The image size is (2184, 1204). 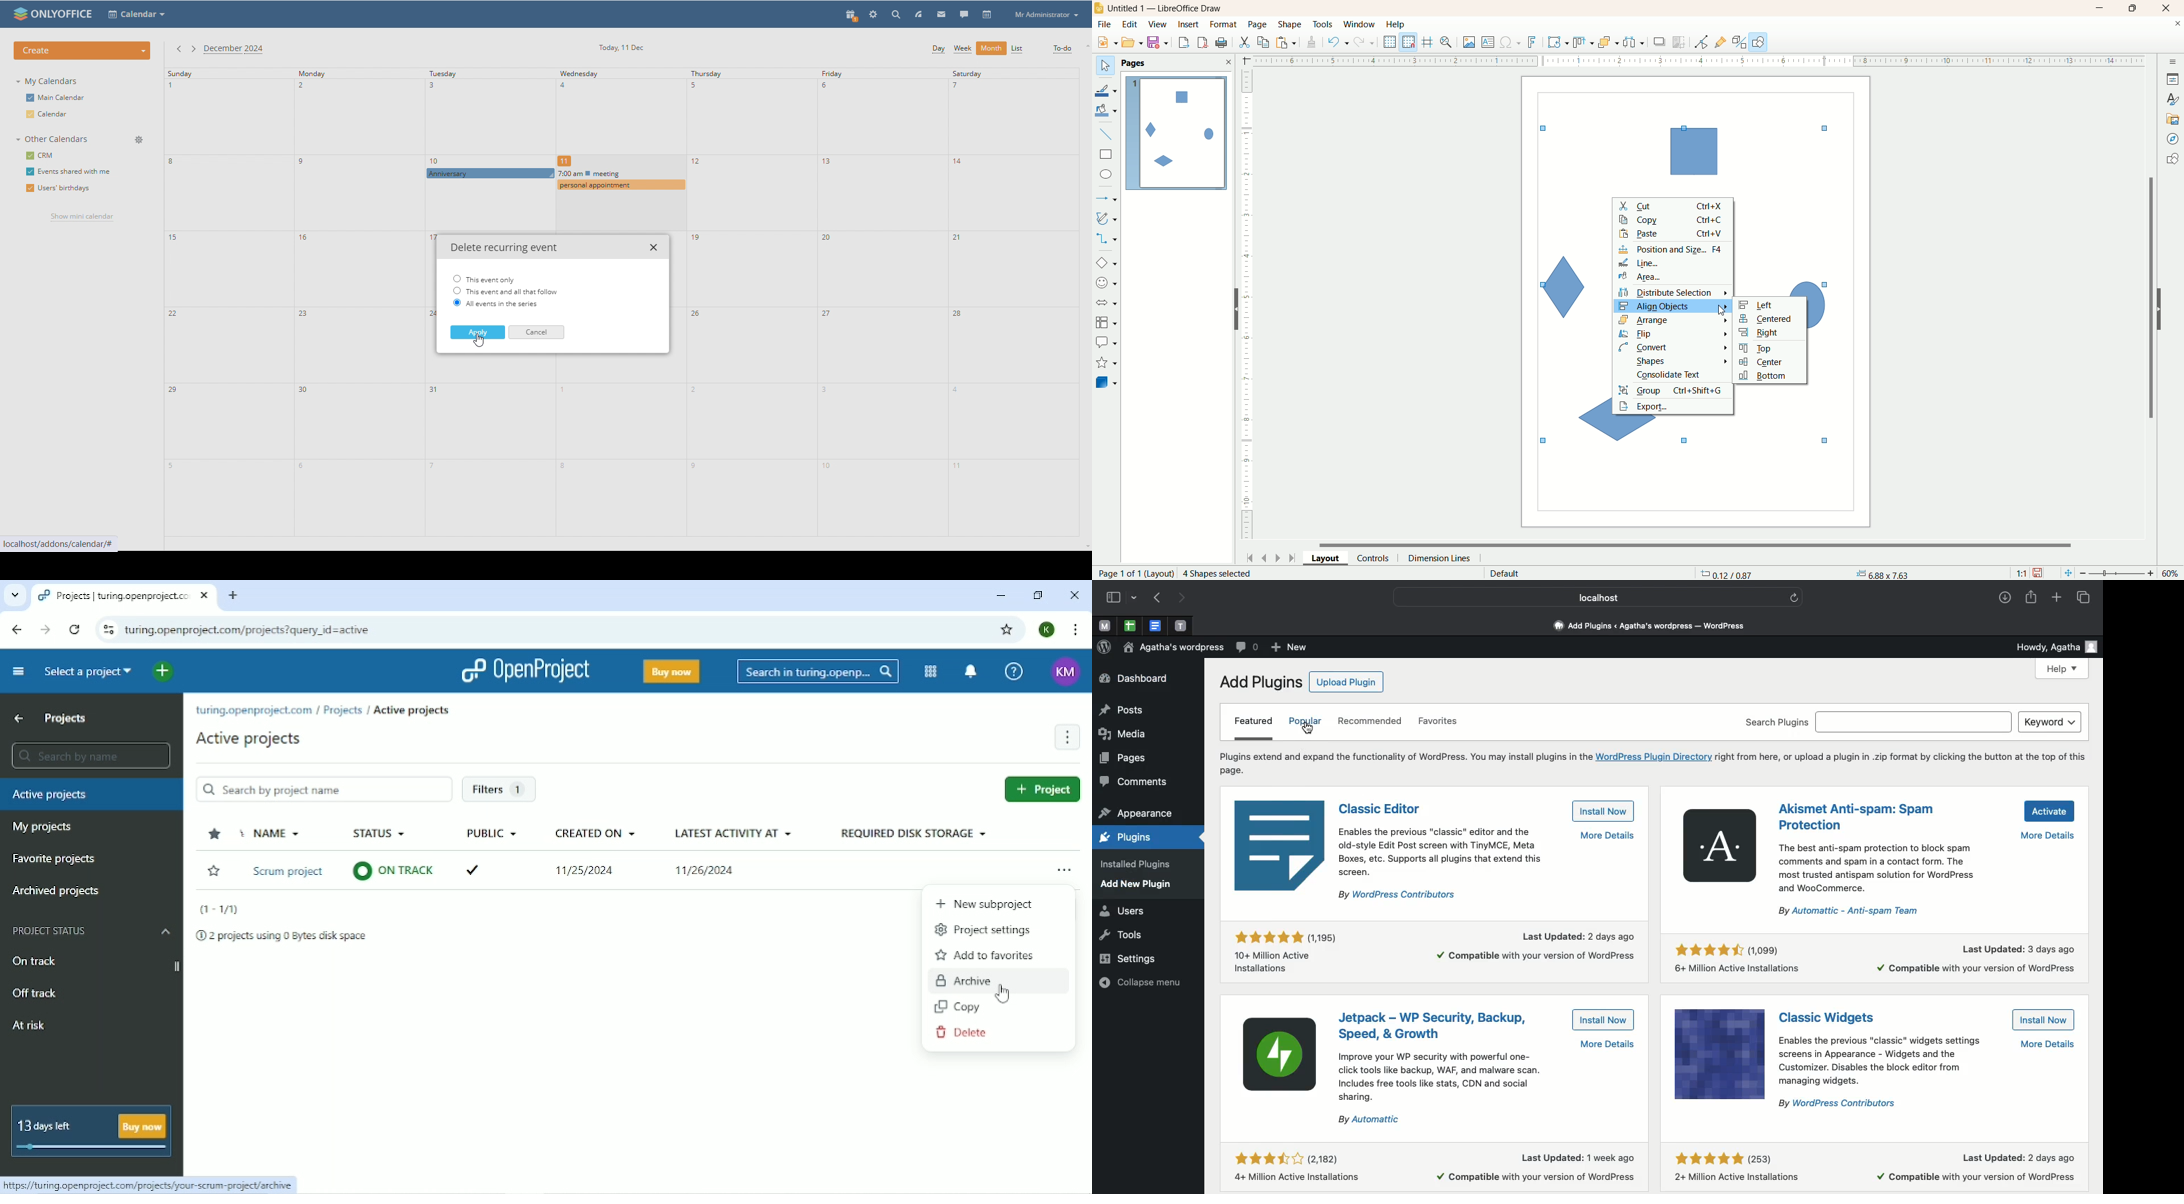 What do you see at coordinates (1348, 682) in the screenshot?
I see `Upload plugin` at bounding box center [1348, 682].